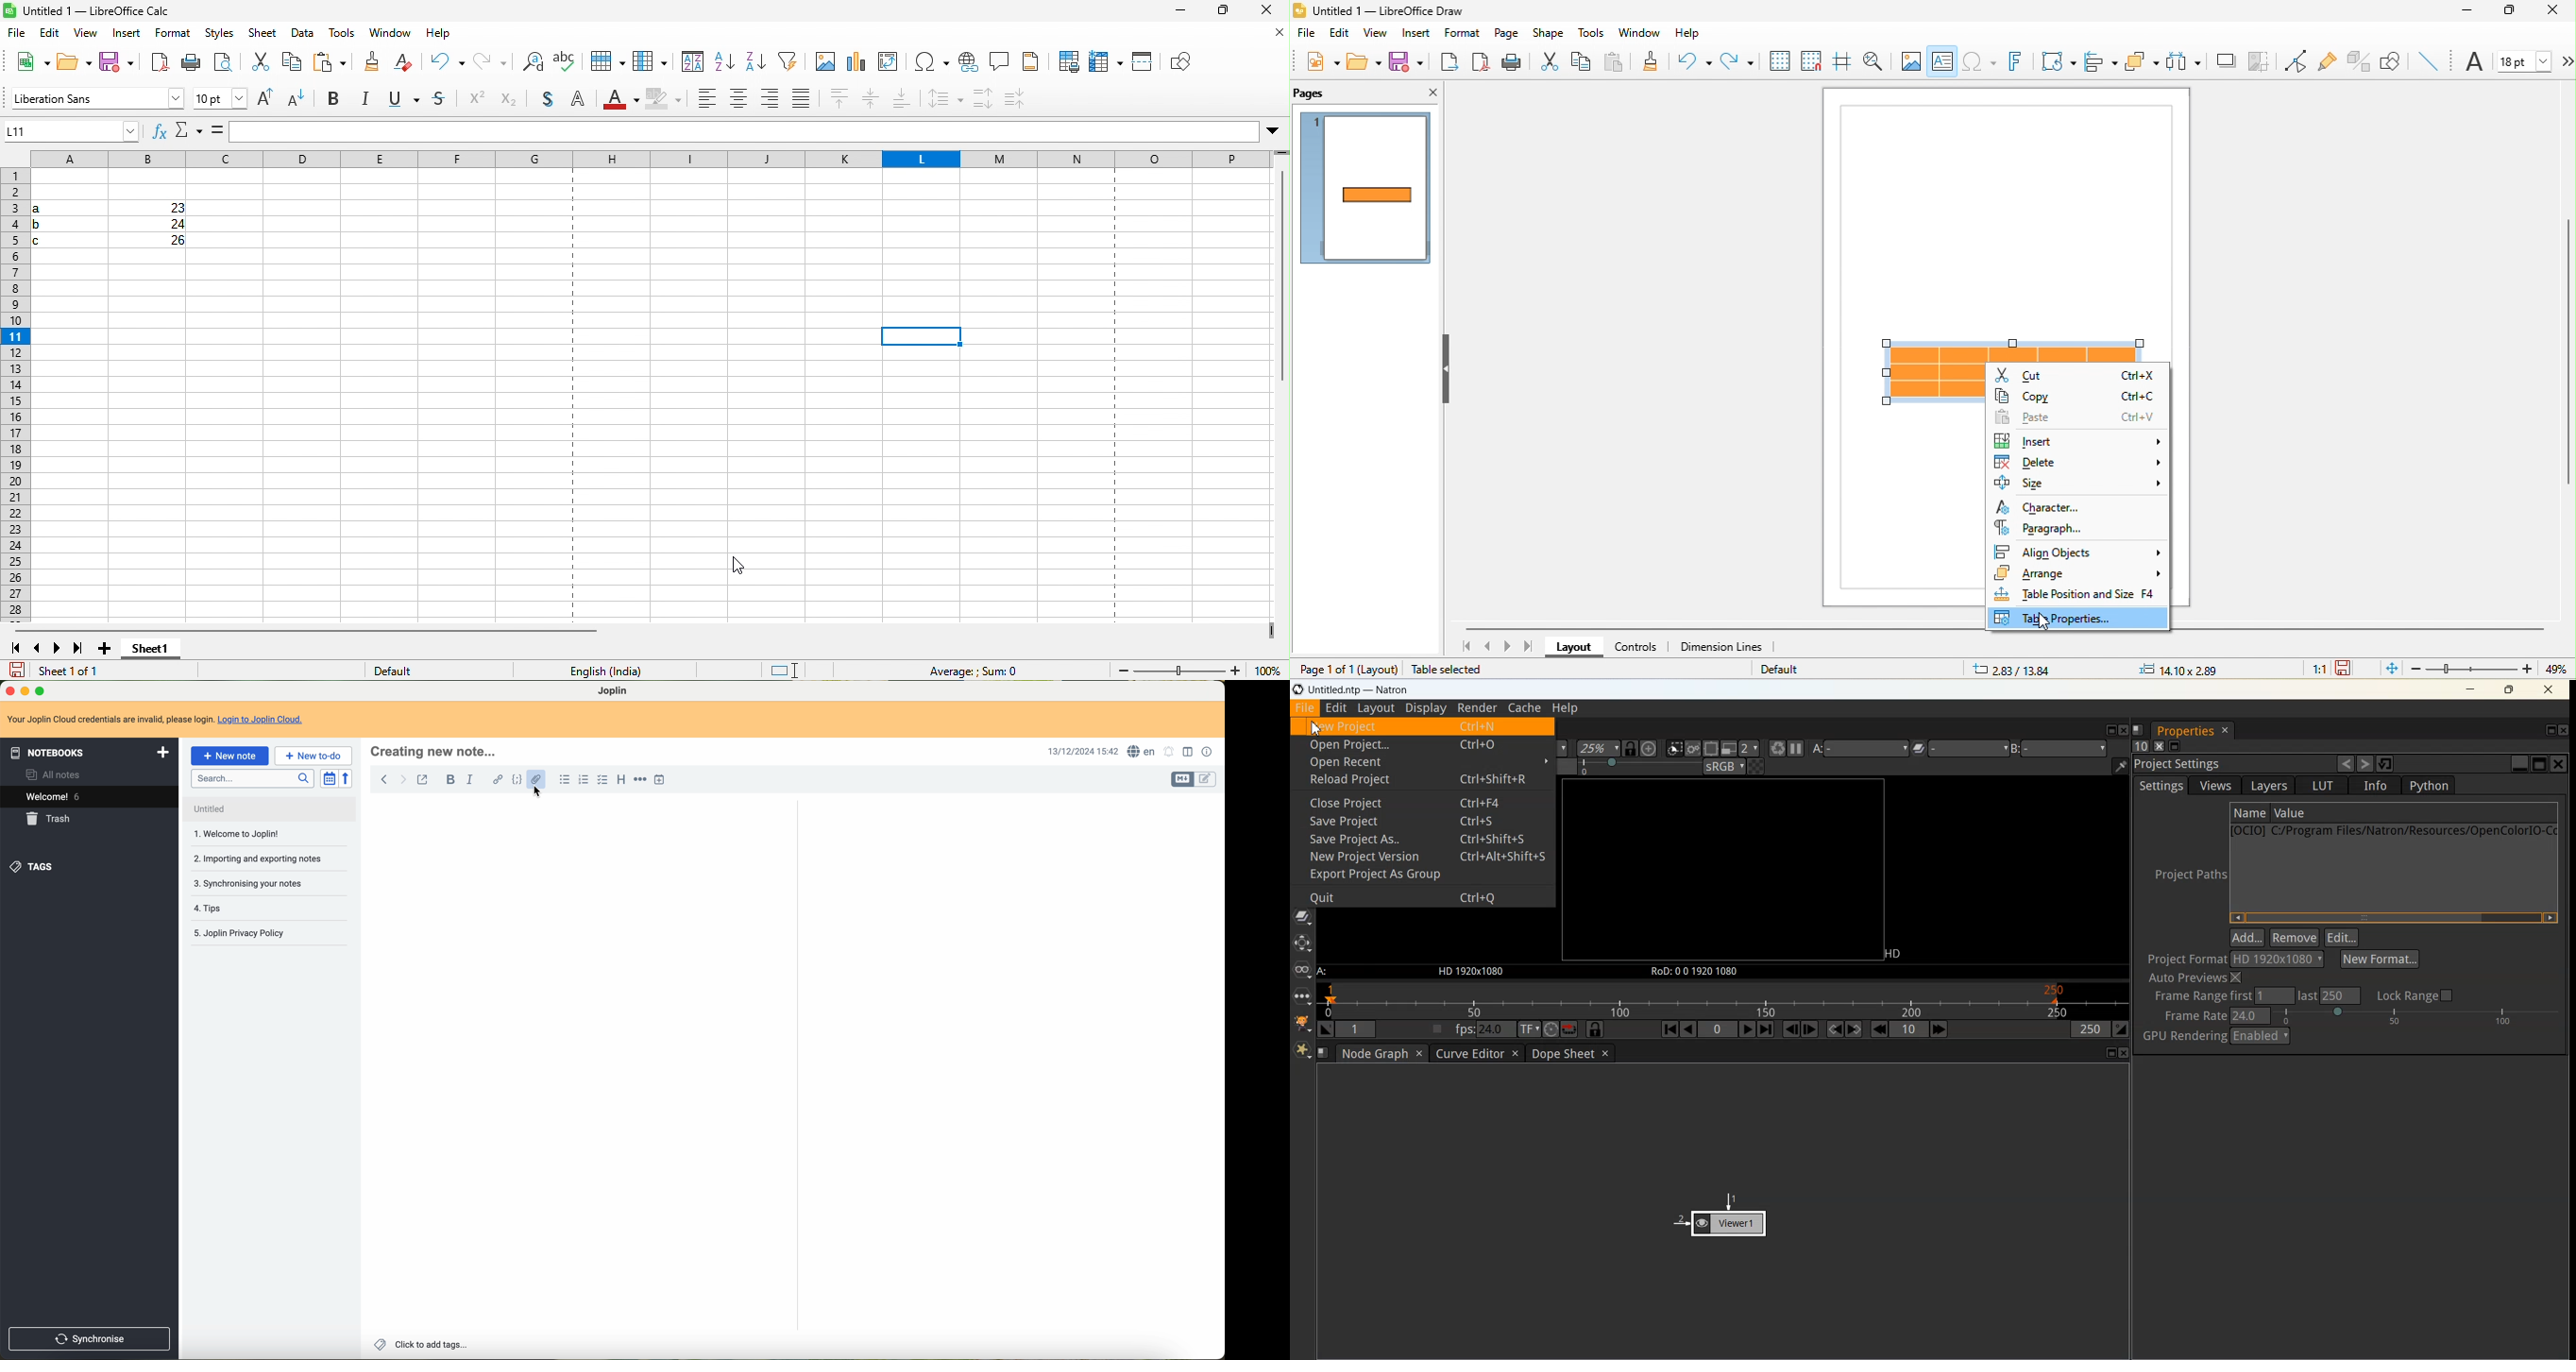 This screenshot has width=2576, height=1372. Describe the element at coordinates (1730, 748) in the screenshot. I see `Proxy mode` at that location.